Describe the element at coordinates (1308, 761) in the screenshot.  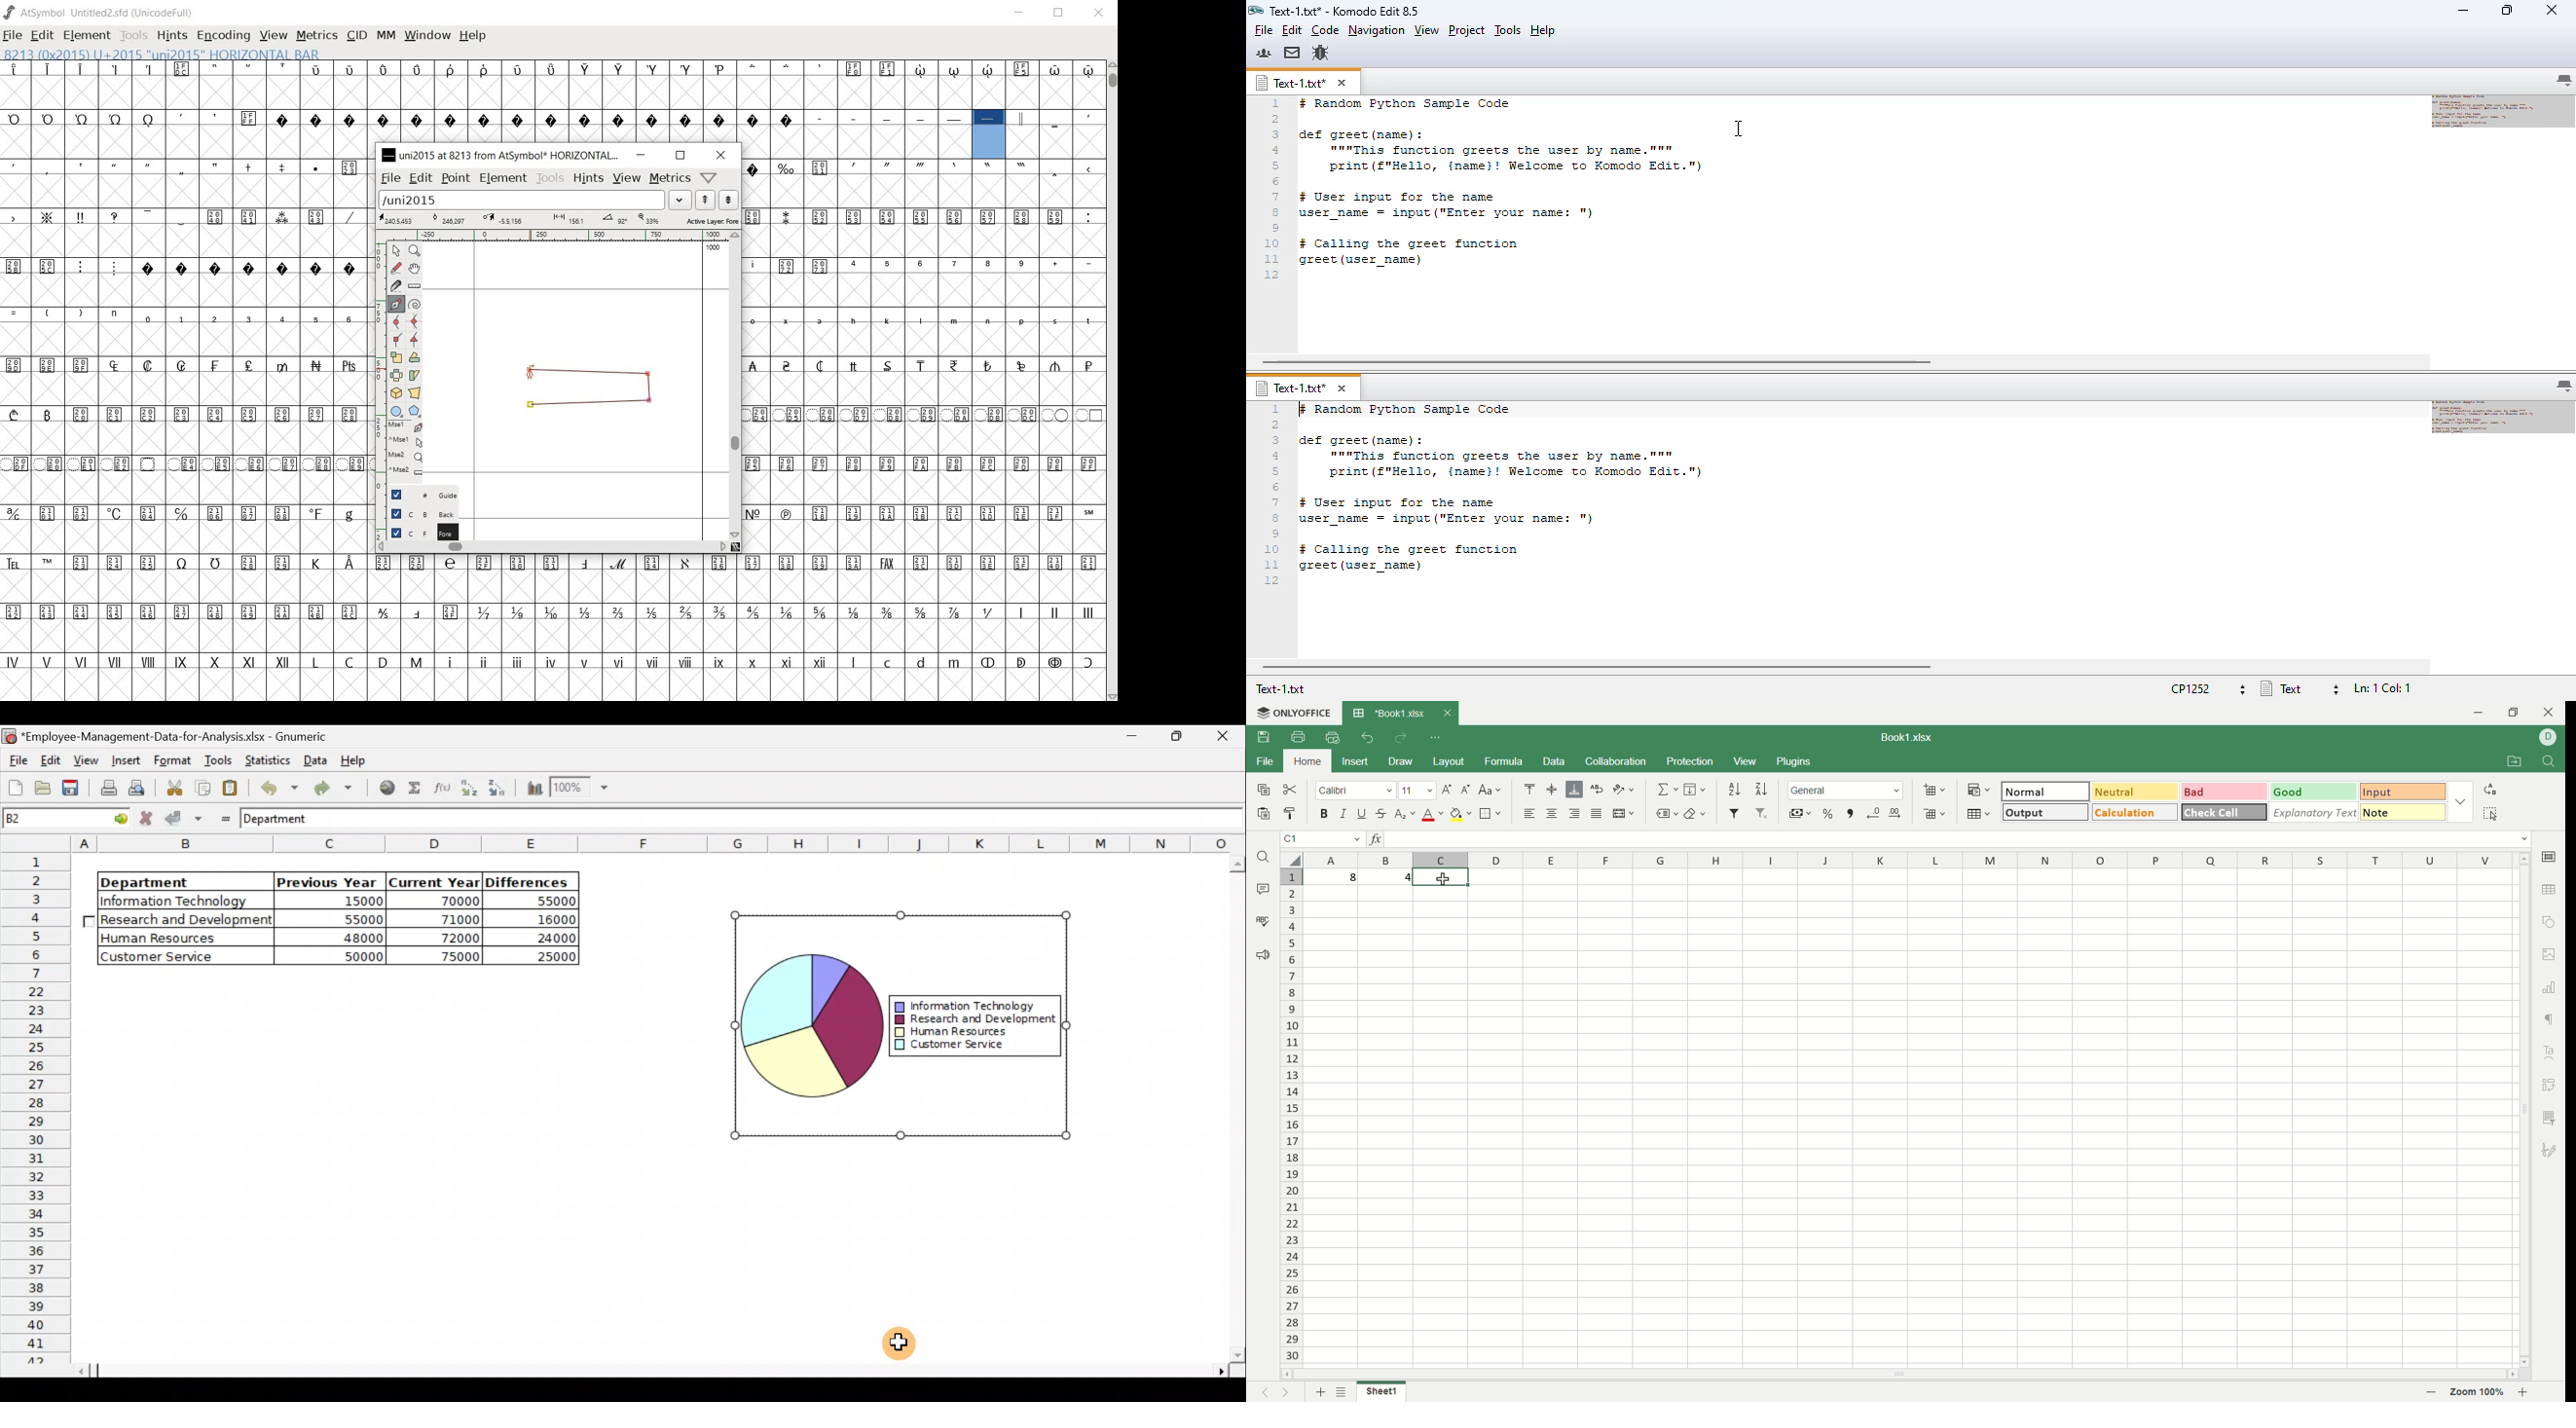
I see `home` at that location.